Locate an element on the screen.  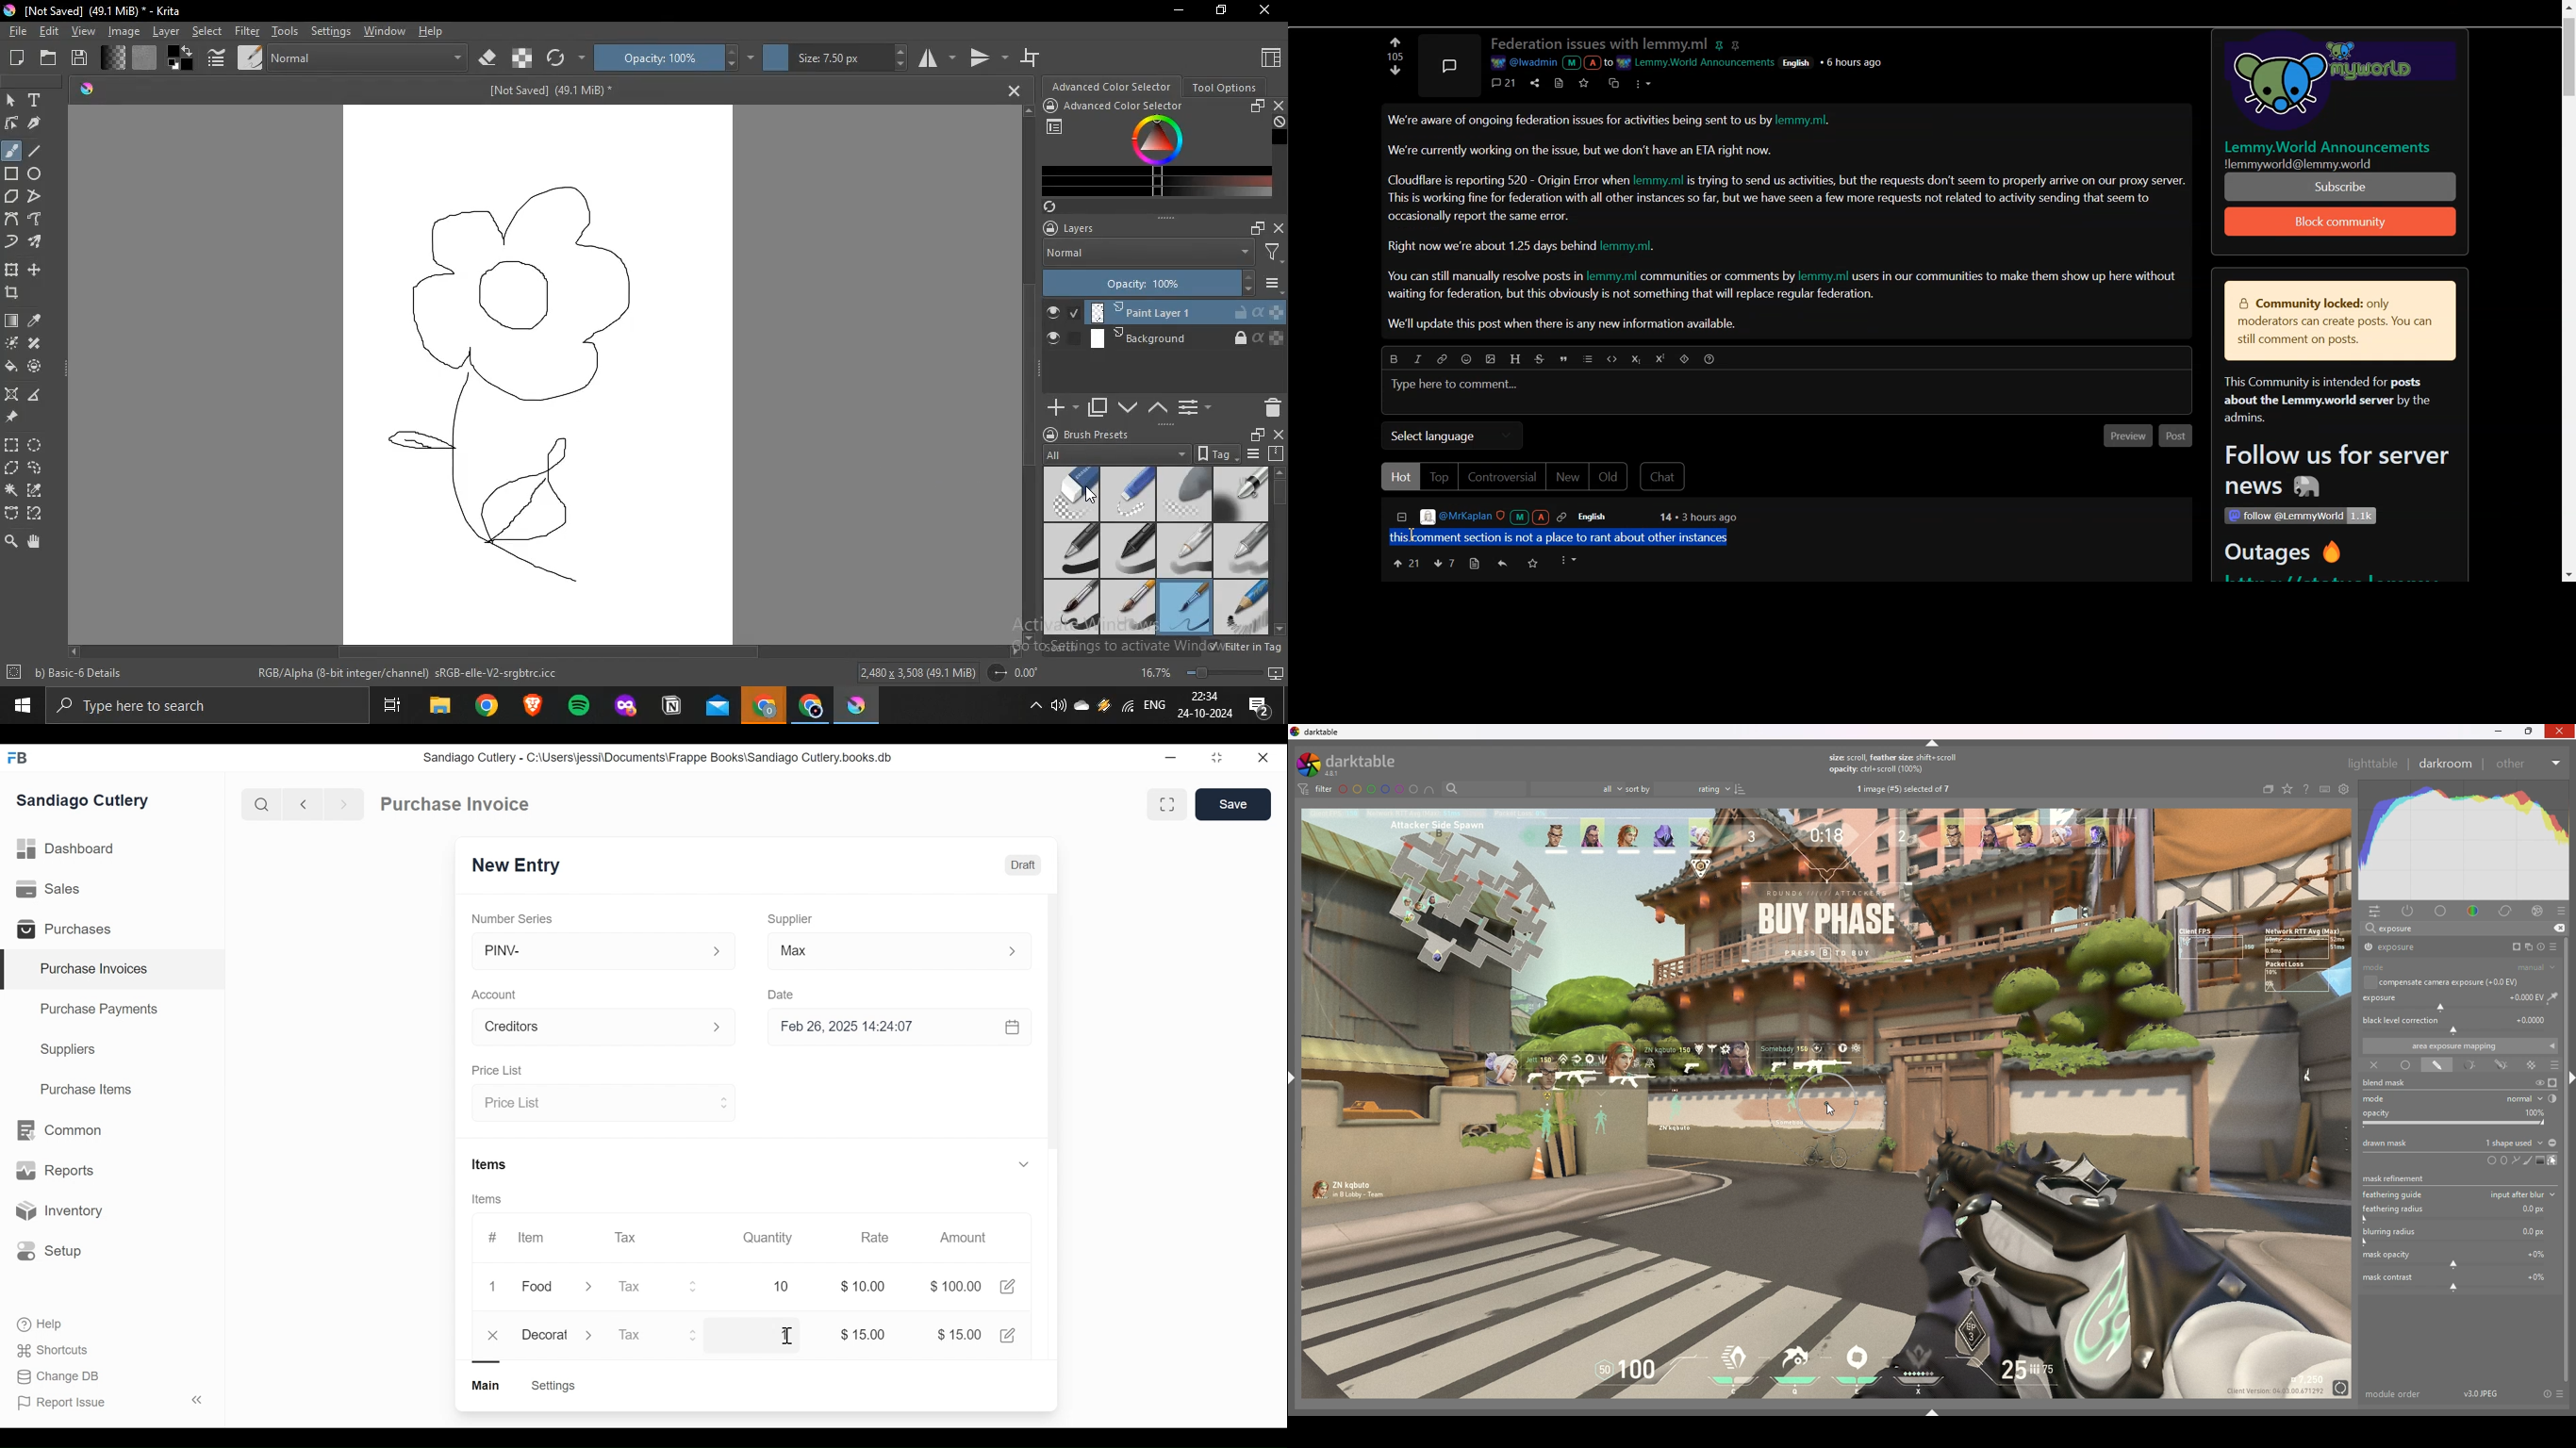
swap foreground and background colors is located at coordinates (182, 58).